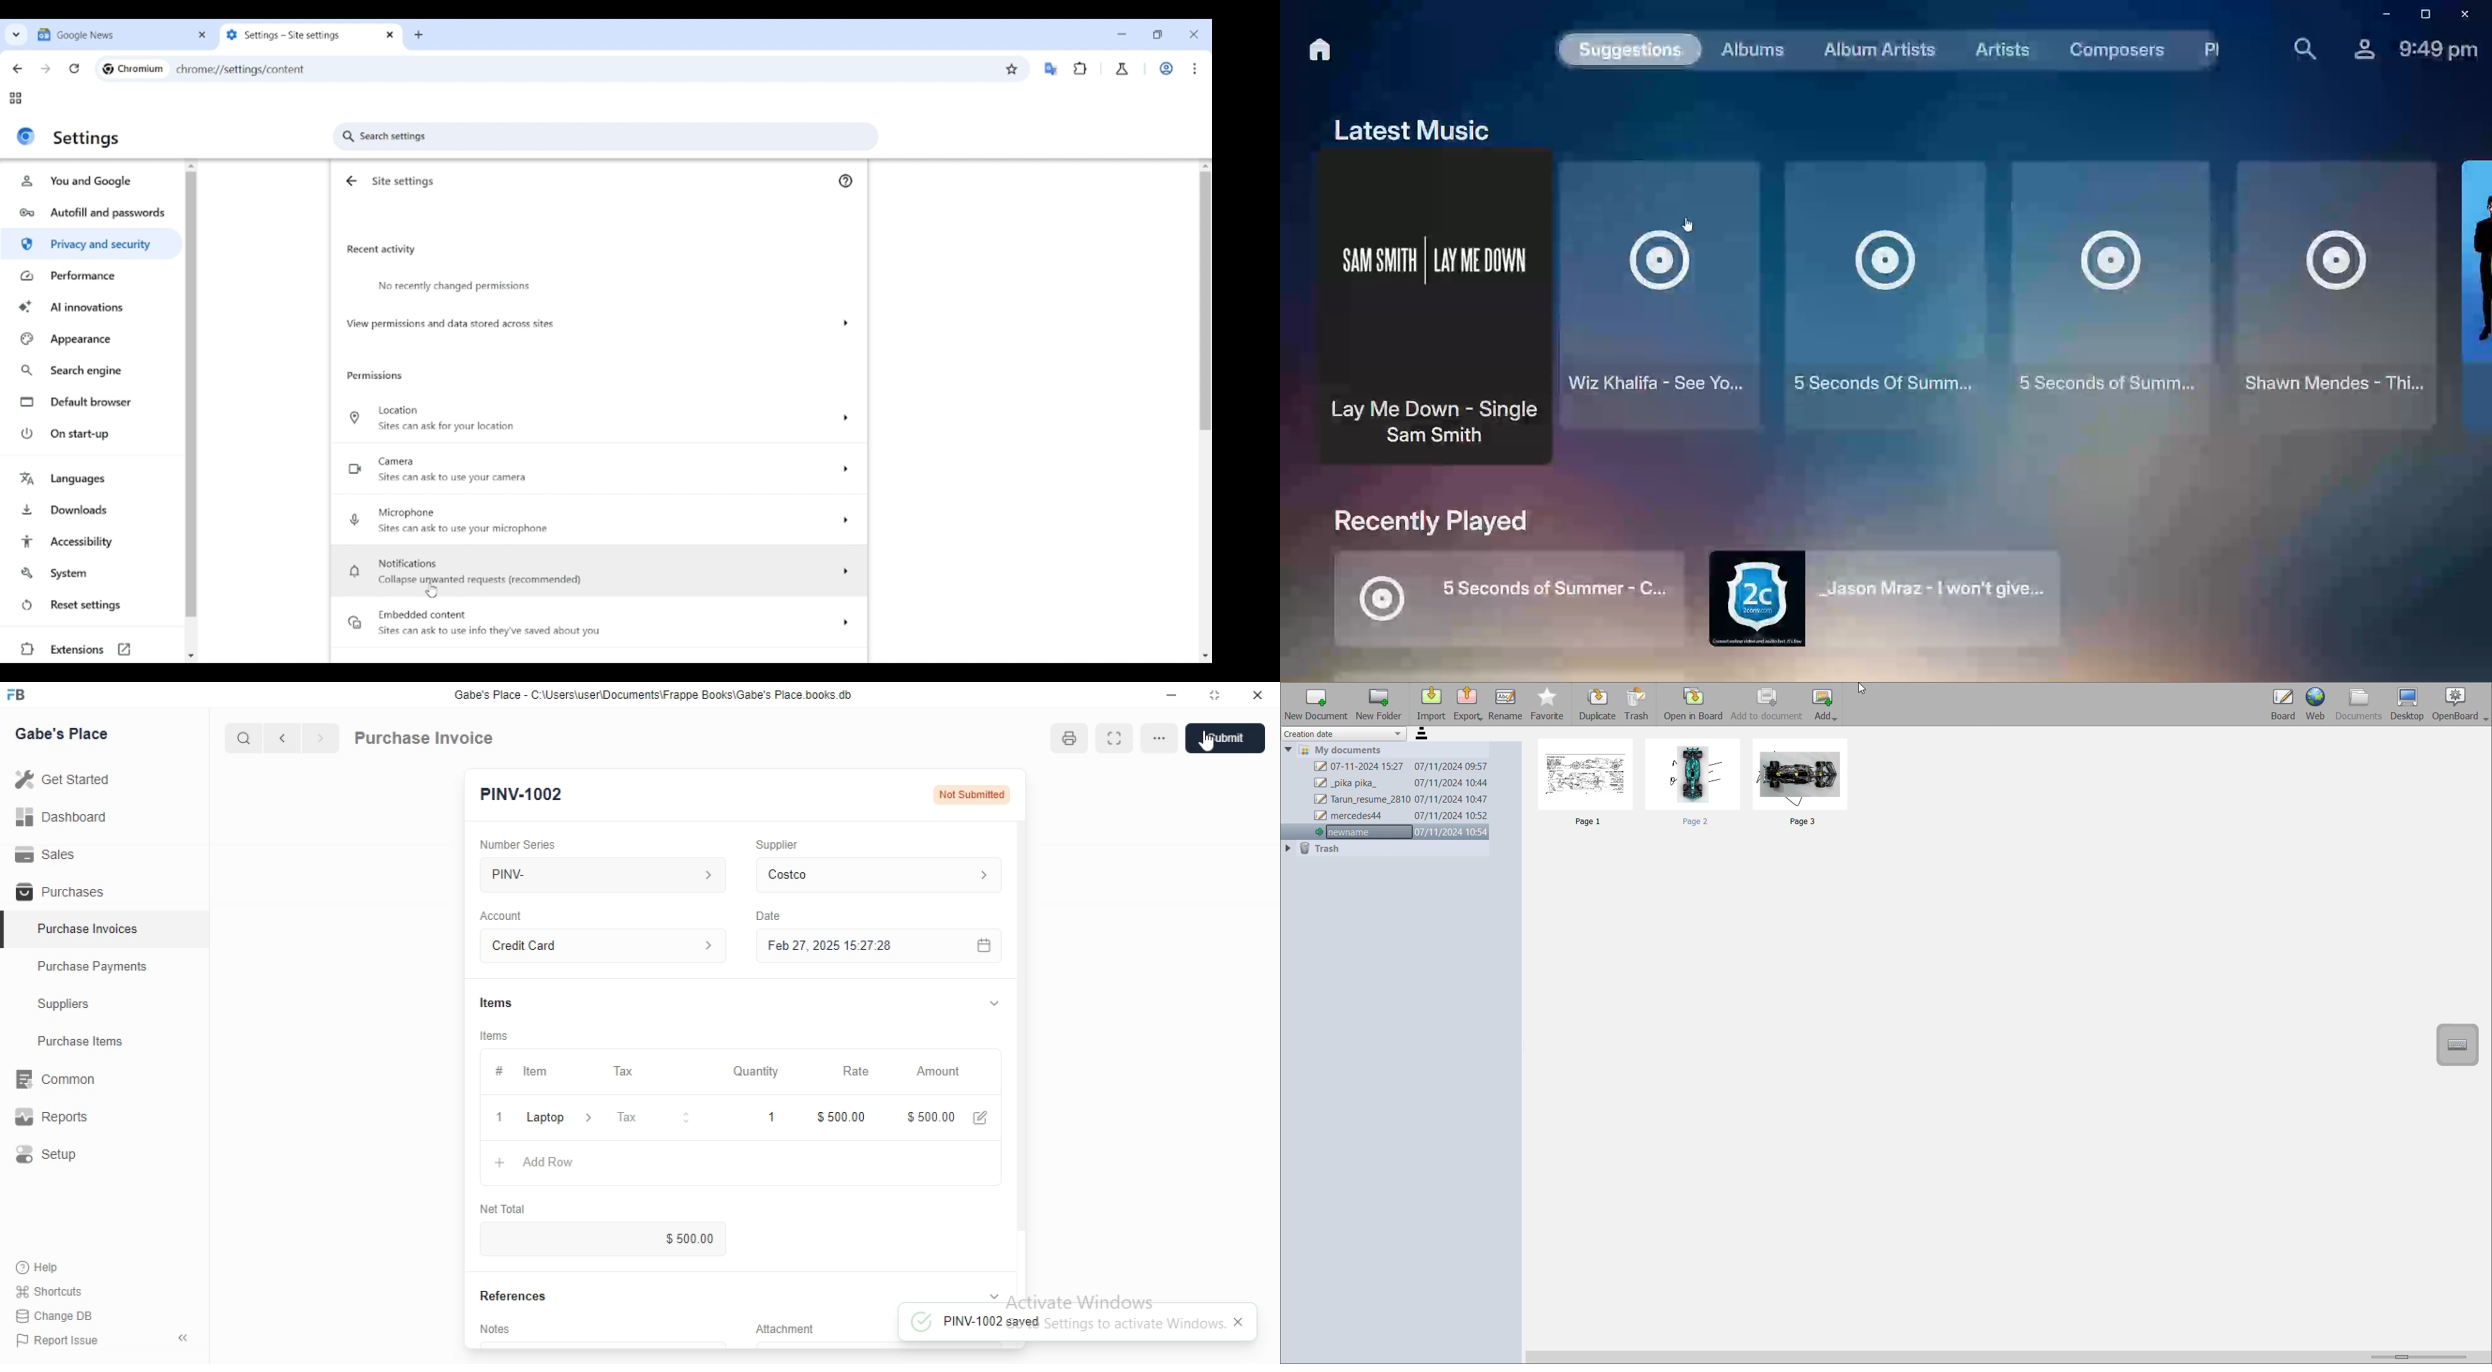 Image resolution: width=2492 pixels, height=1372 pixels. Describe the element at coordinates (522, 795) in the screenshot. I see `PINV-1002` at that location.